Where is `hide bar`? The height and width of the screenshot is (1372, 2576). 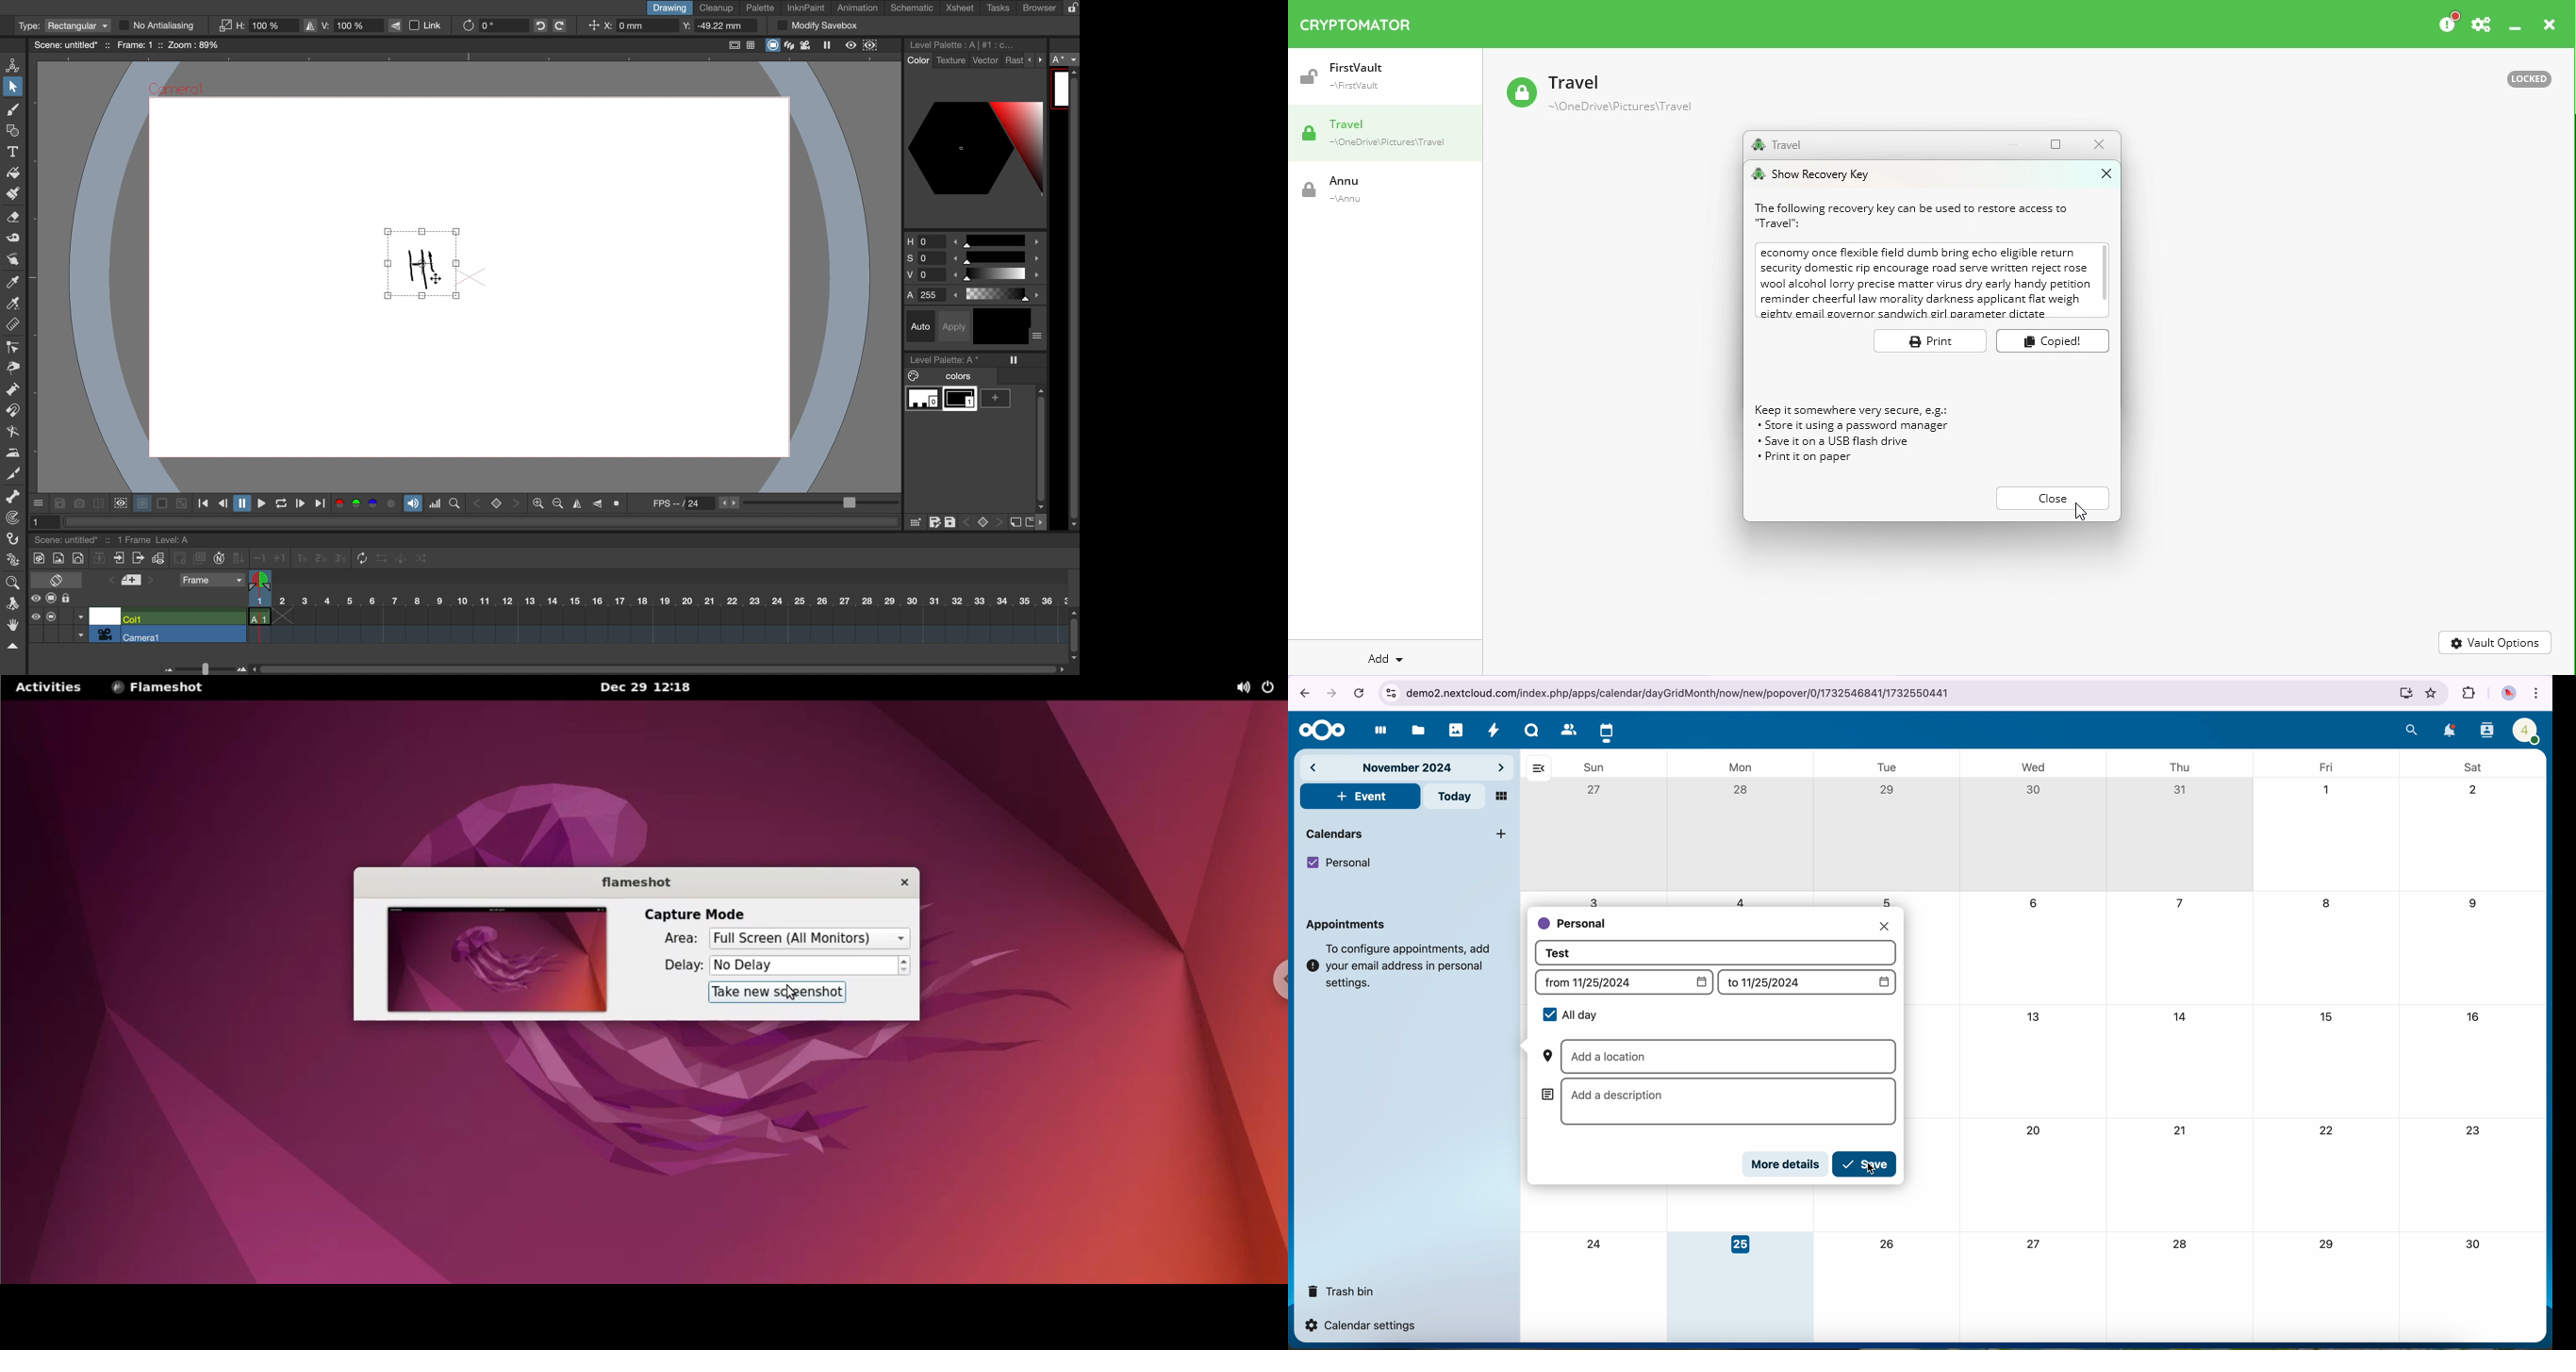 hide bar is located at coordinates (1538, 769).